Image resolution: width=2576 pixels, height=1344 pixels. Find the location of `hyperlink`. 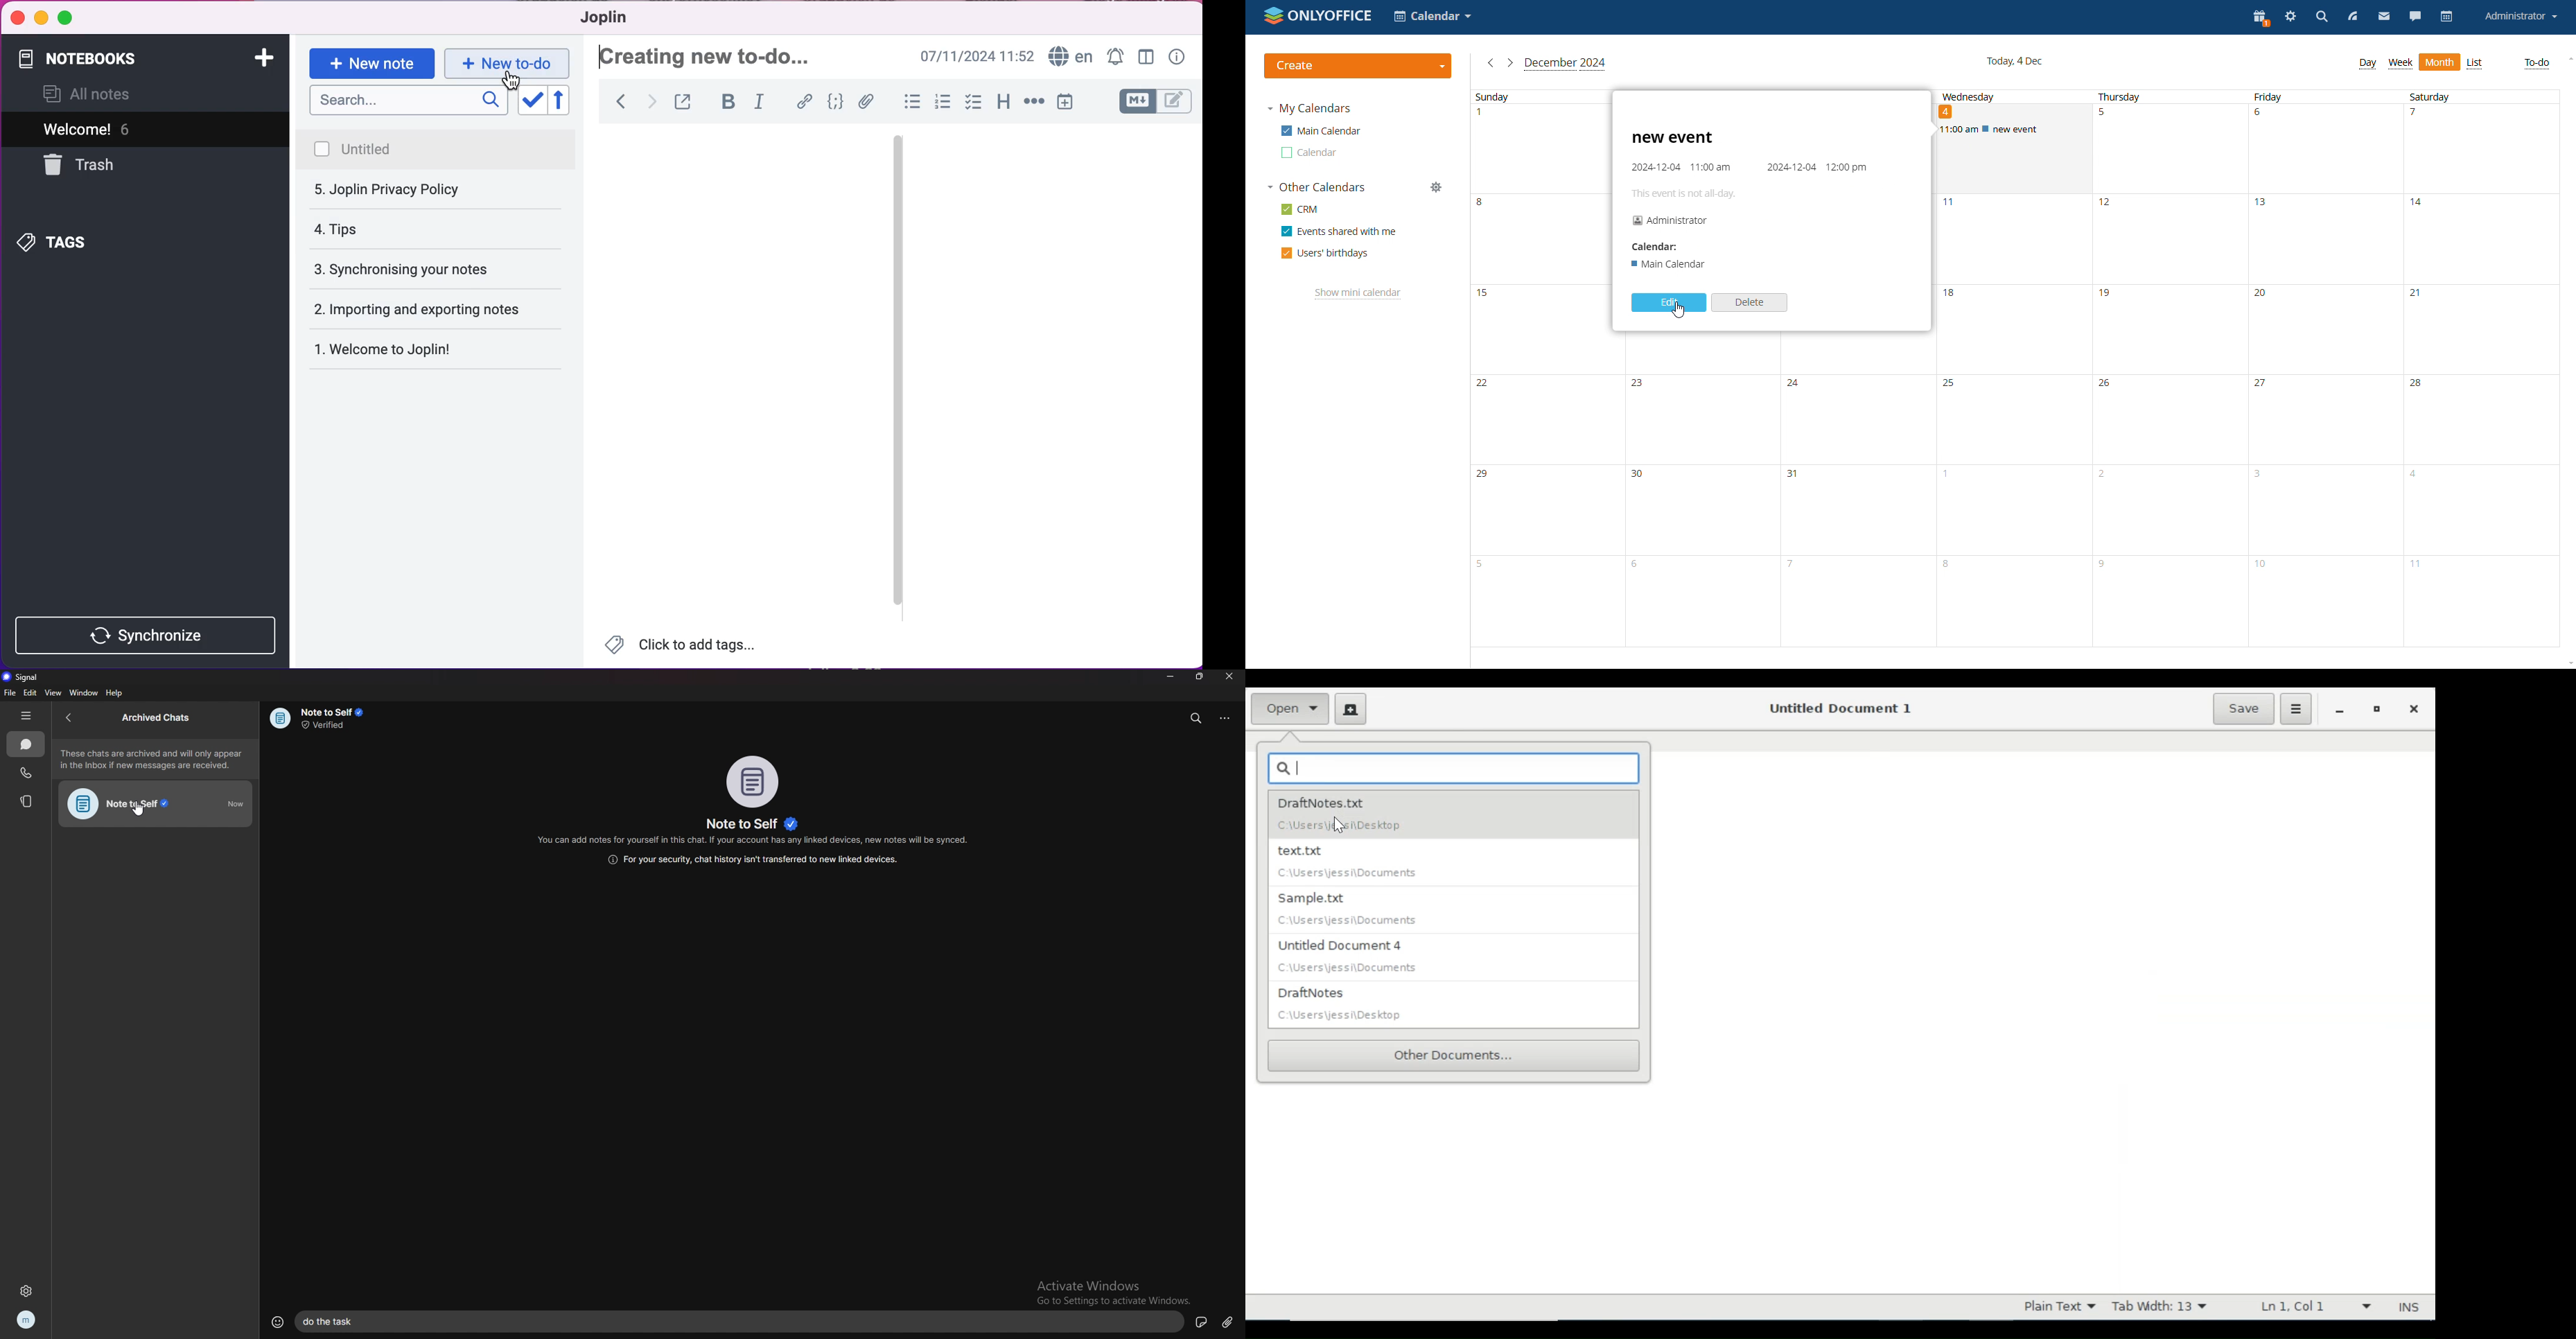

hyperlink is located at coordinates (804, 102).